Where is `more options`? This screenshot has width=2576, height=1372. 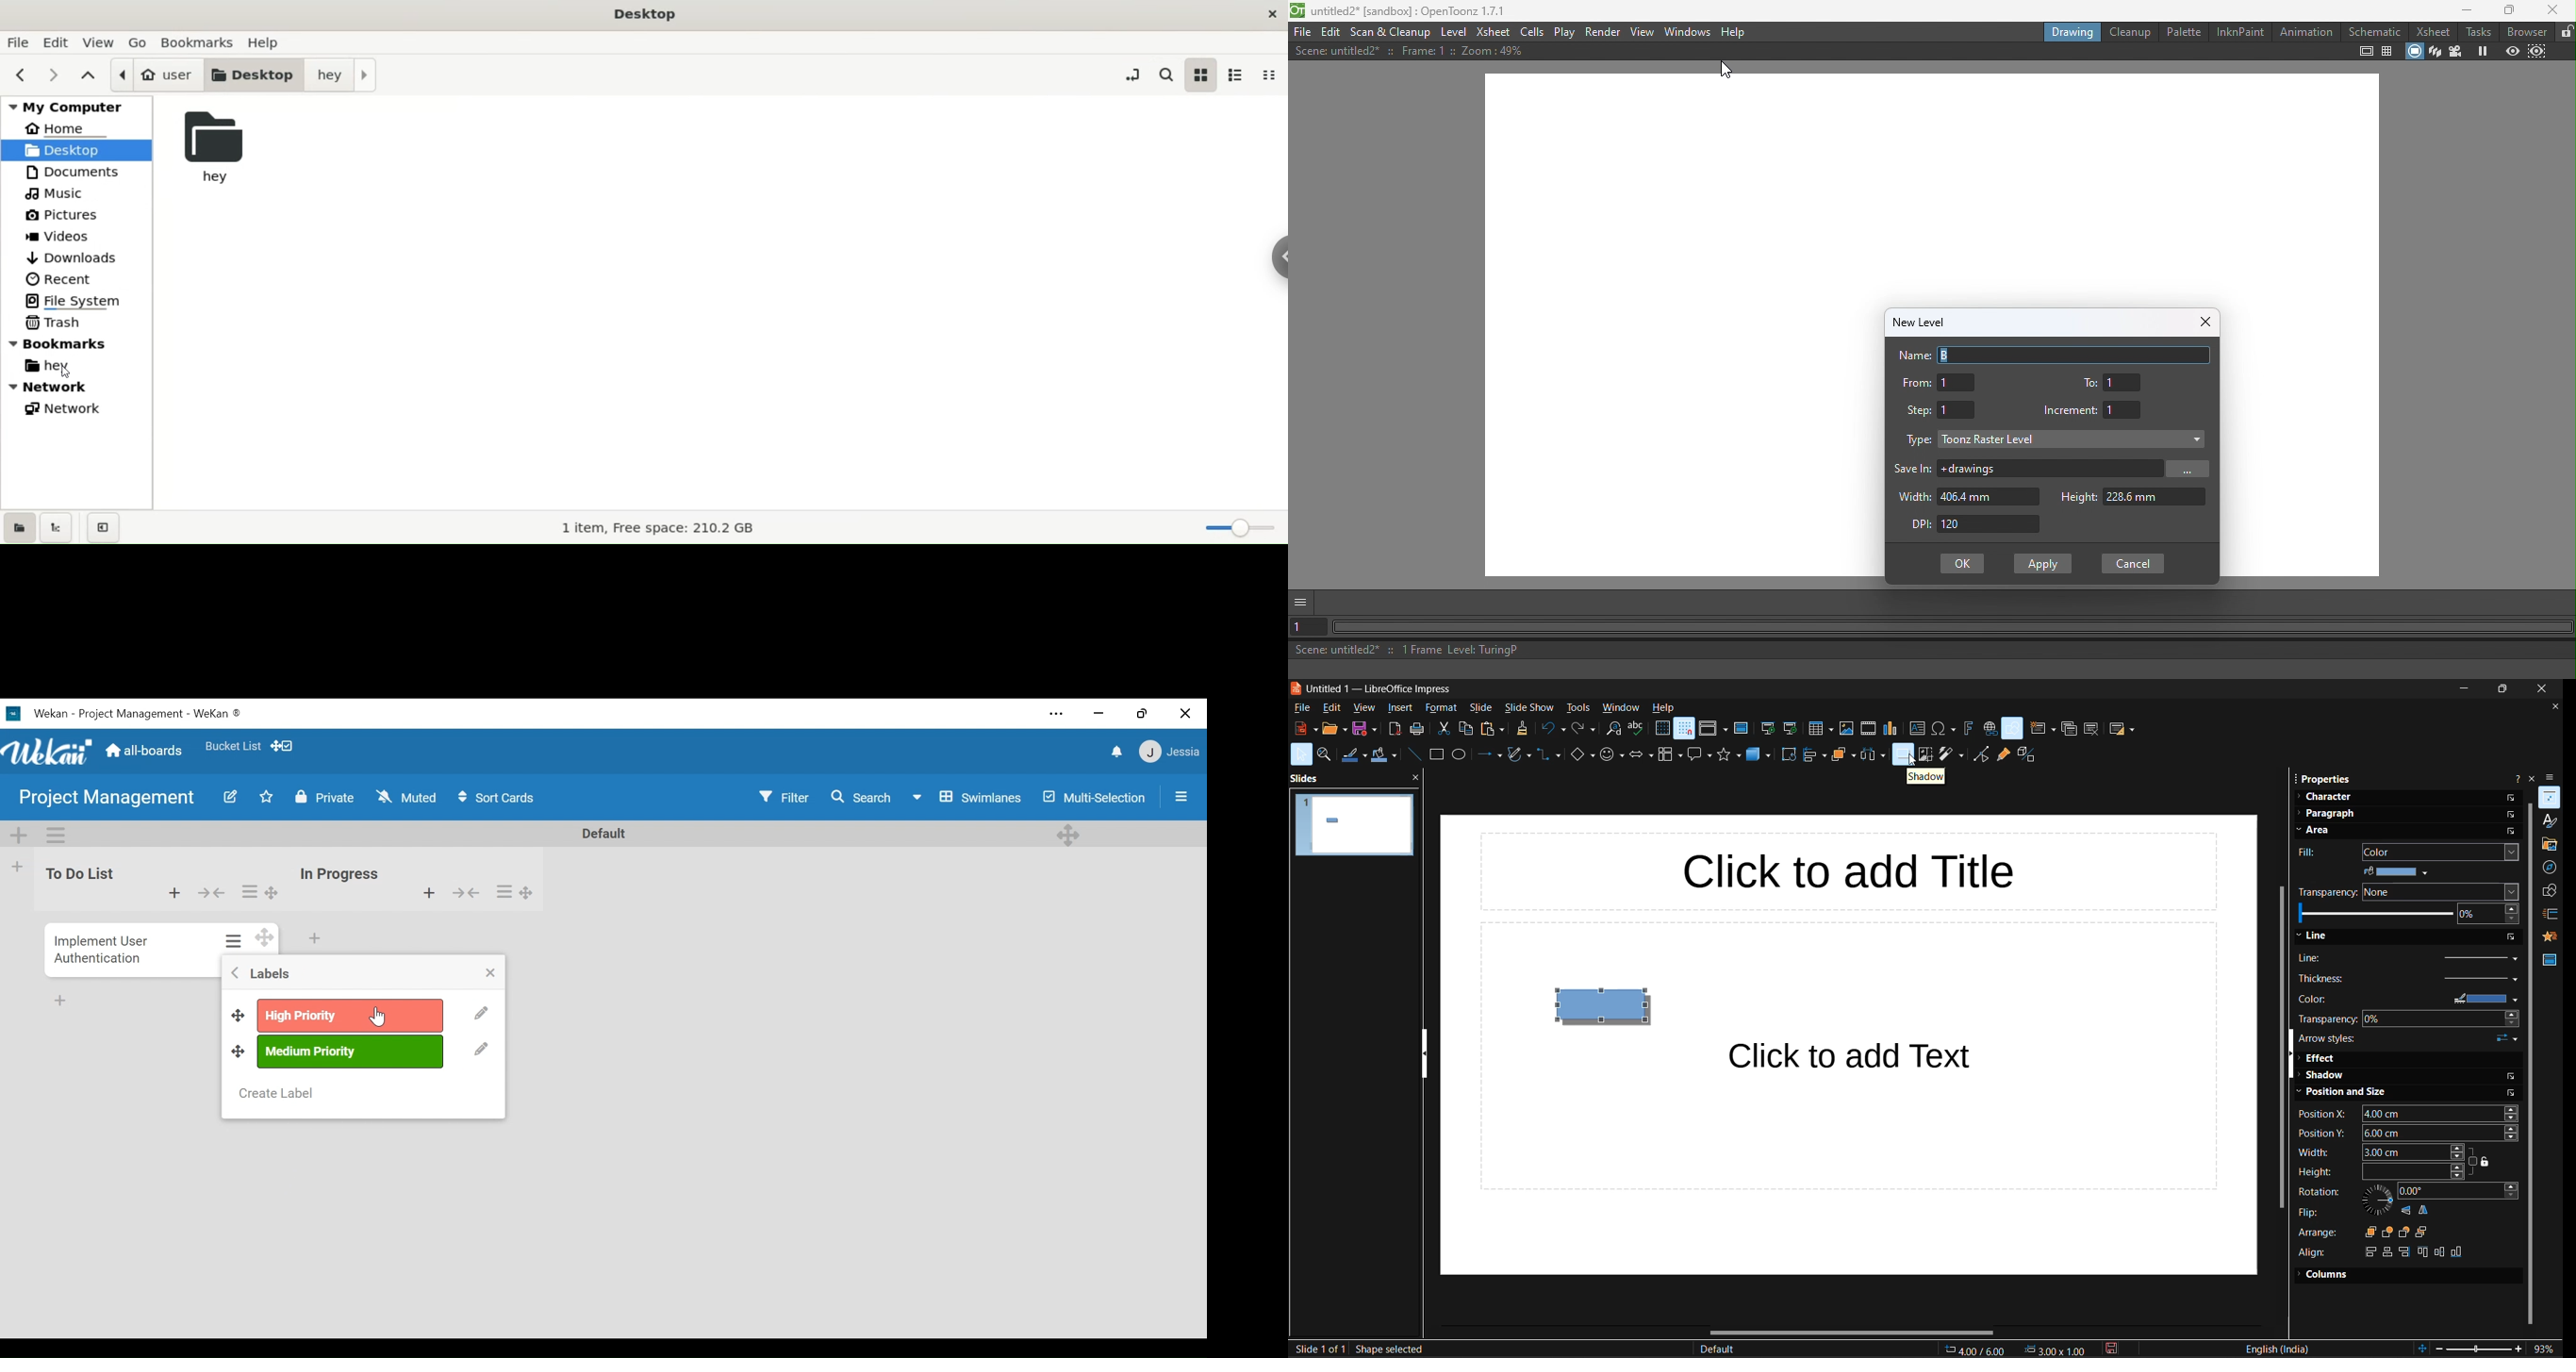
more options is located at coordinates (2515, 832).